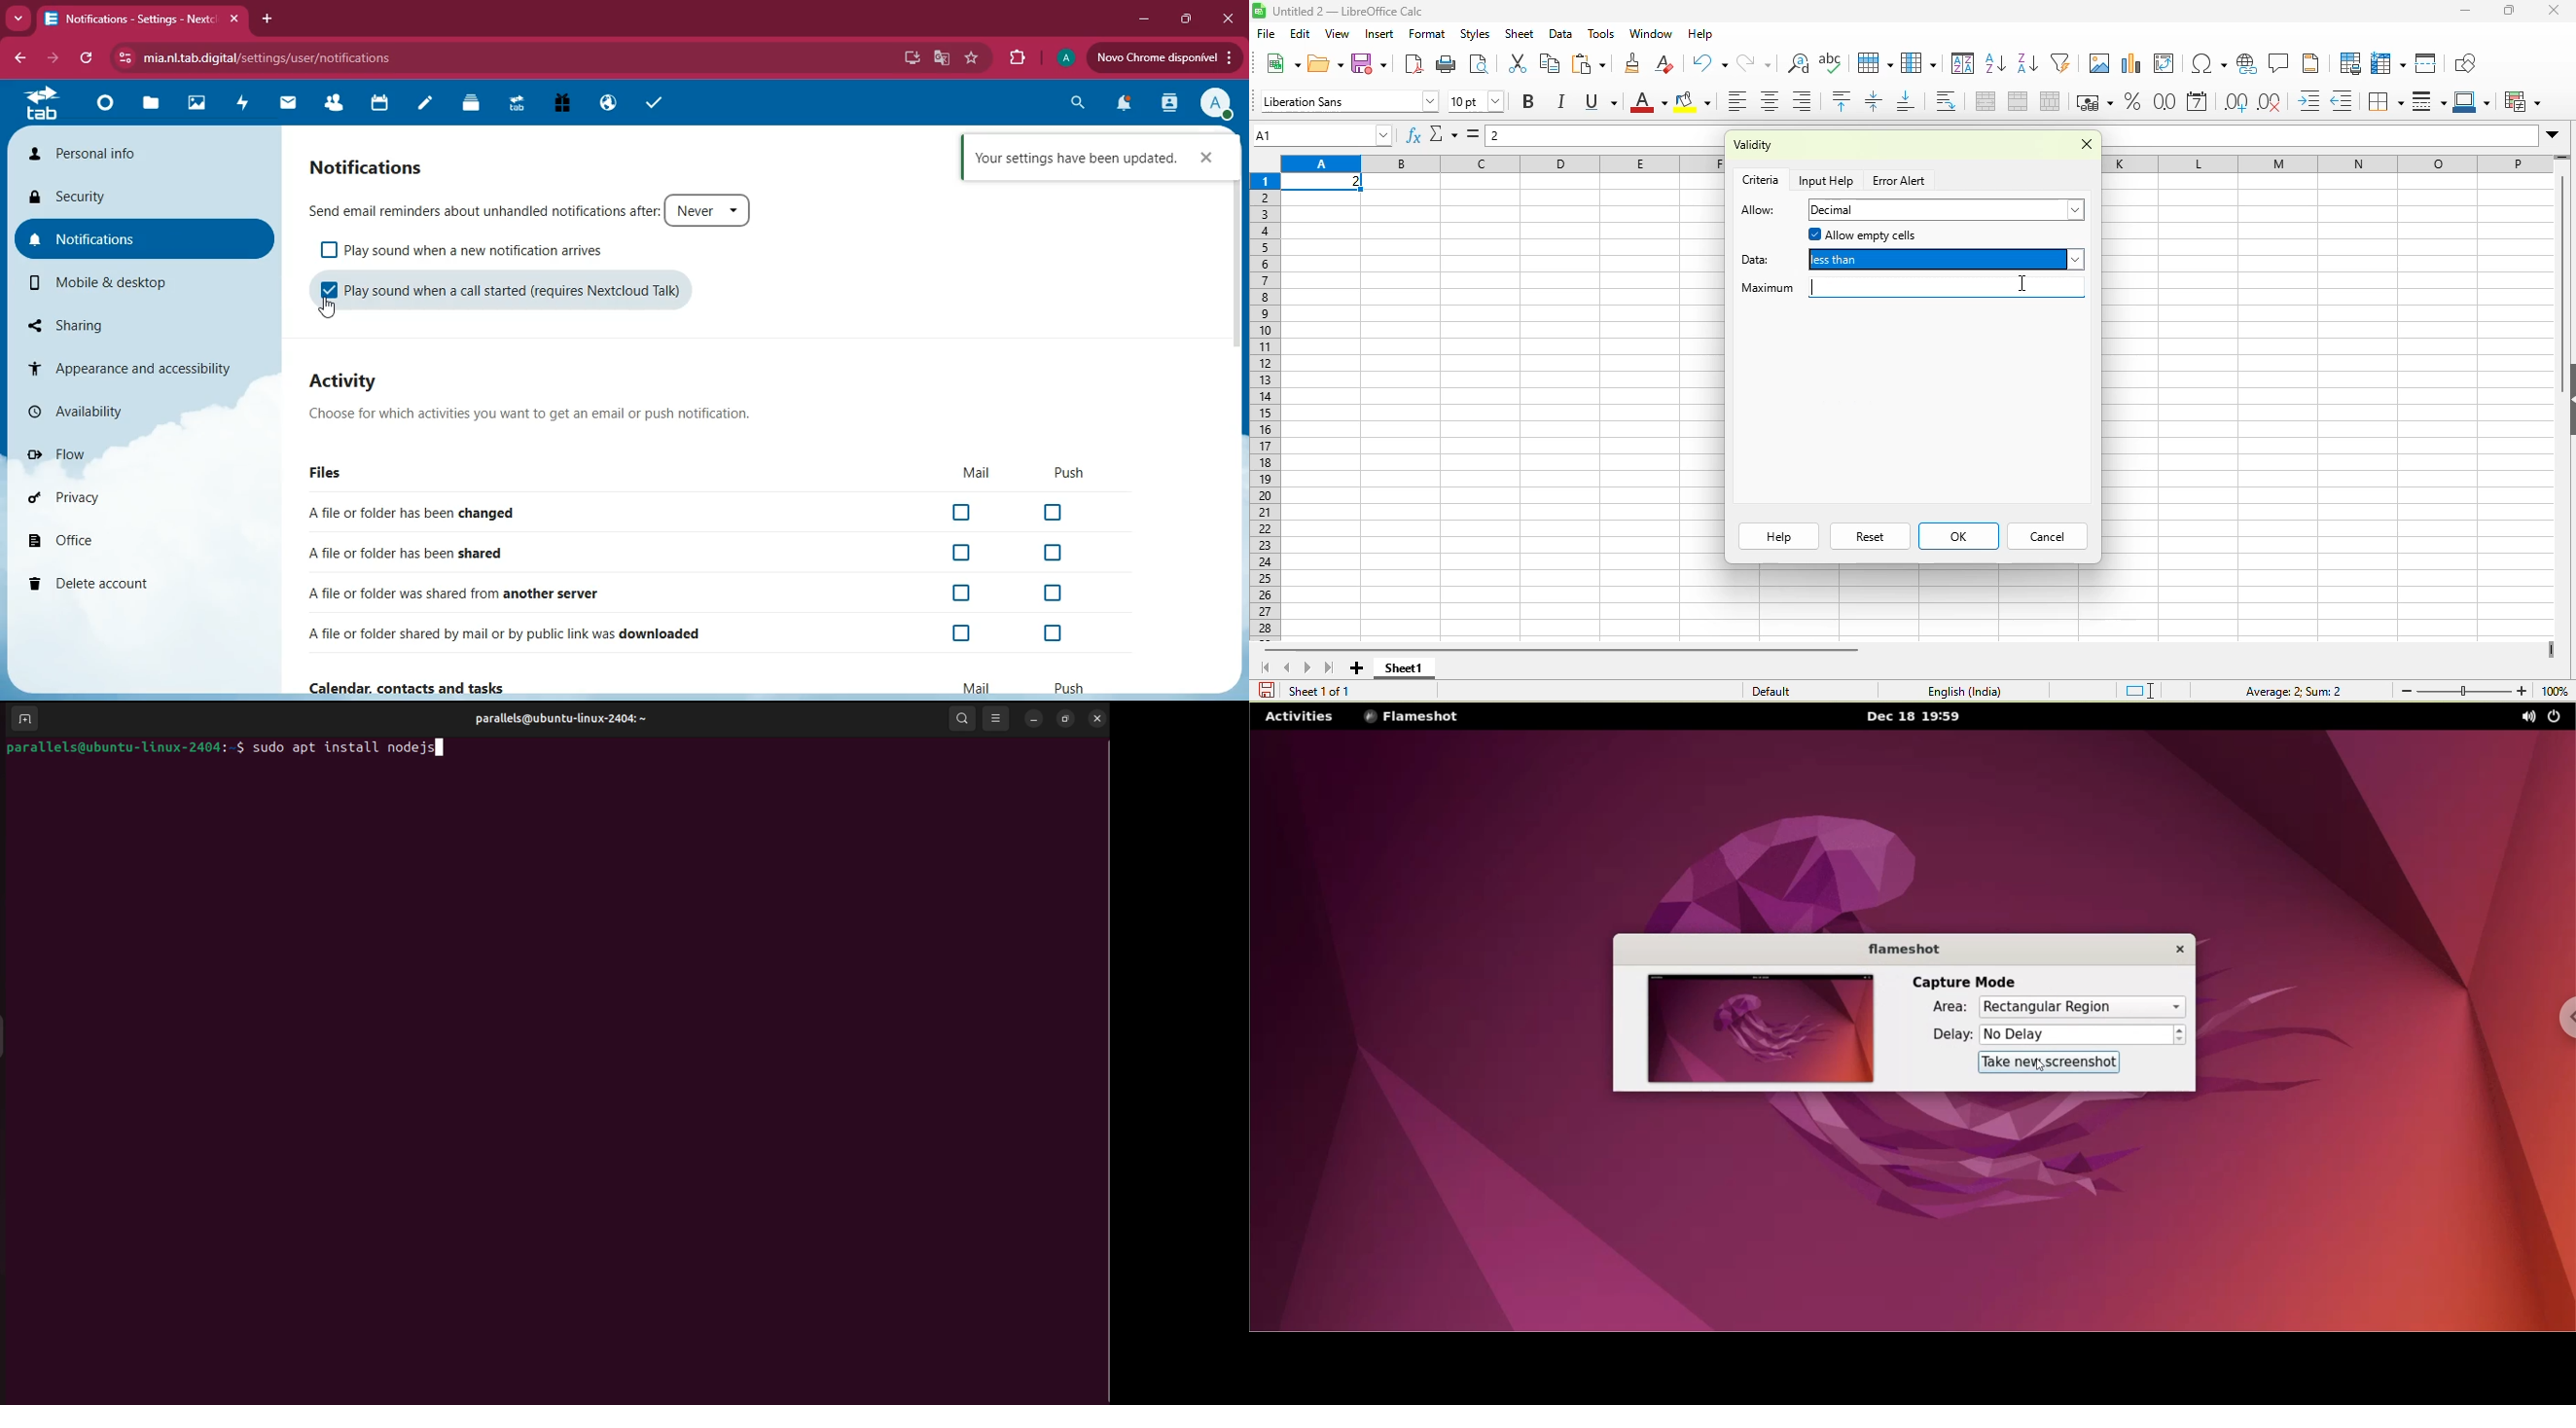 The image size is (2576, 1428). What do you see at coordinates (2096, 102) in the screenshot?
I see `format as currency` at bounding box center [2096, 102].